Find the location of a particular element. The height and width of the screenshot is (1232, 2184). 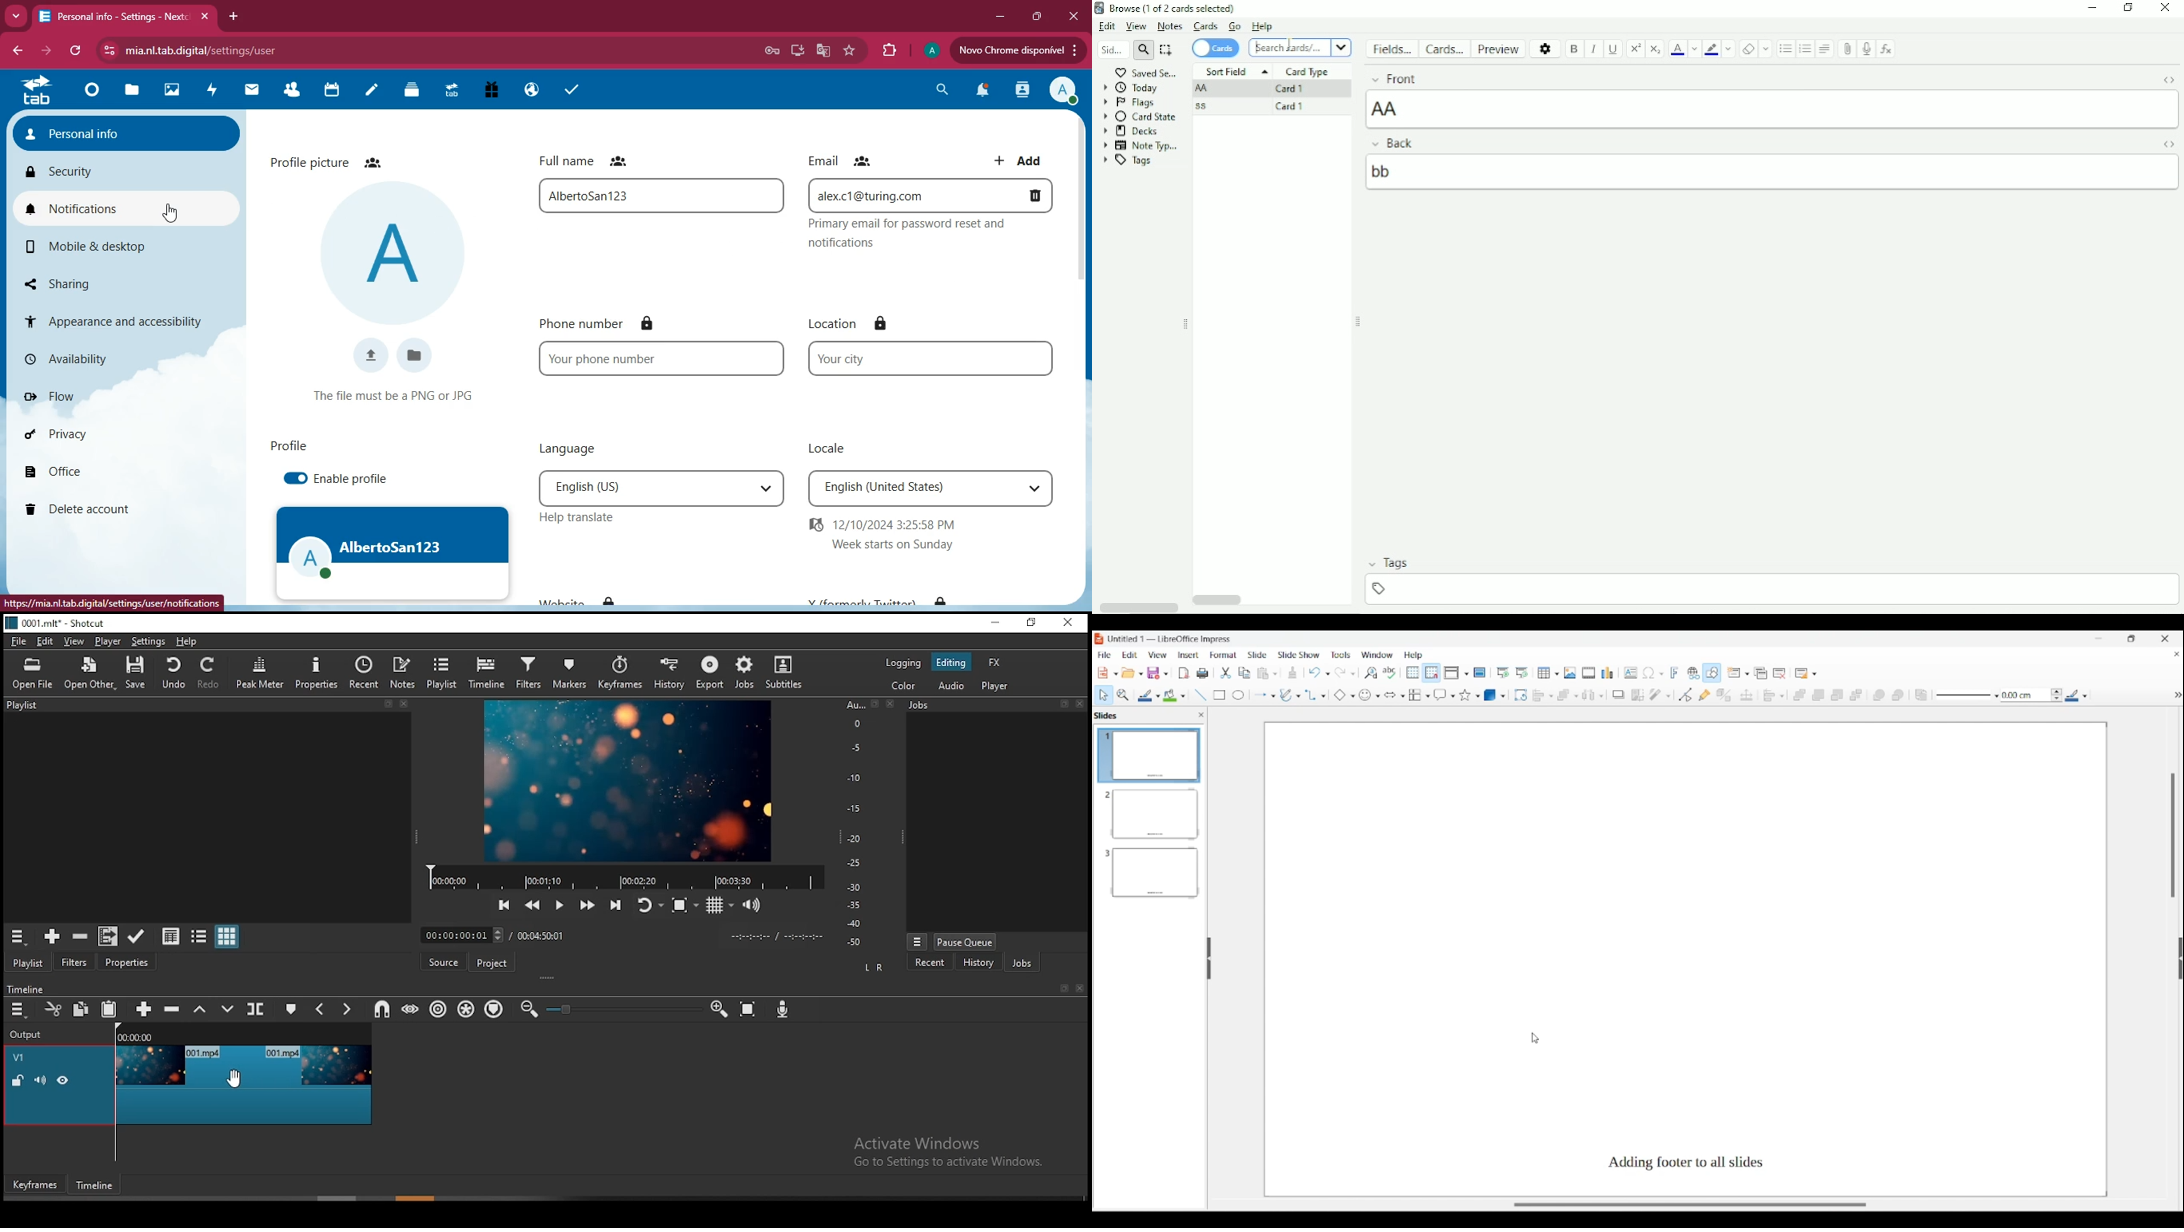

Attach picture/audio/video is located at coordinates (1847, 48).